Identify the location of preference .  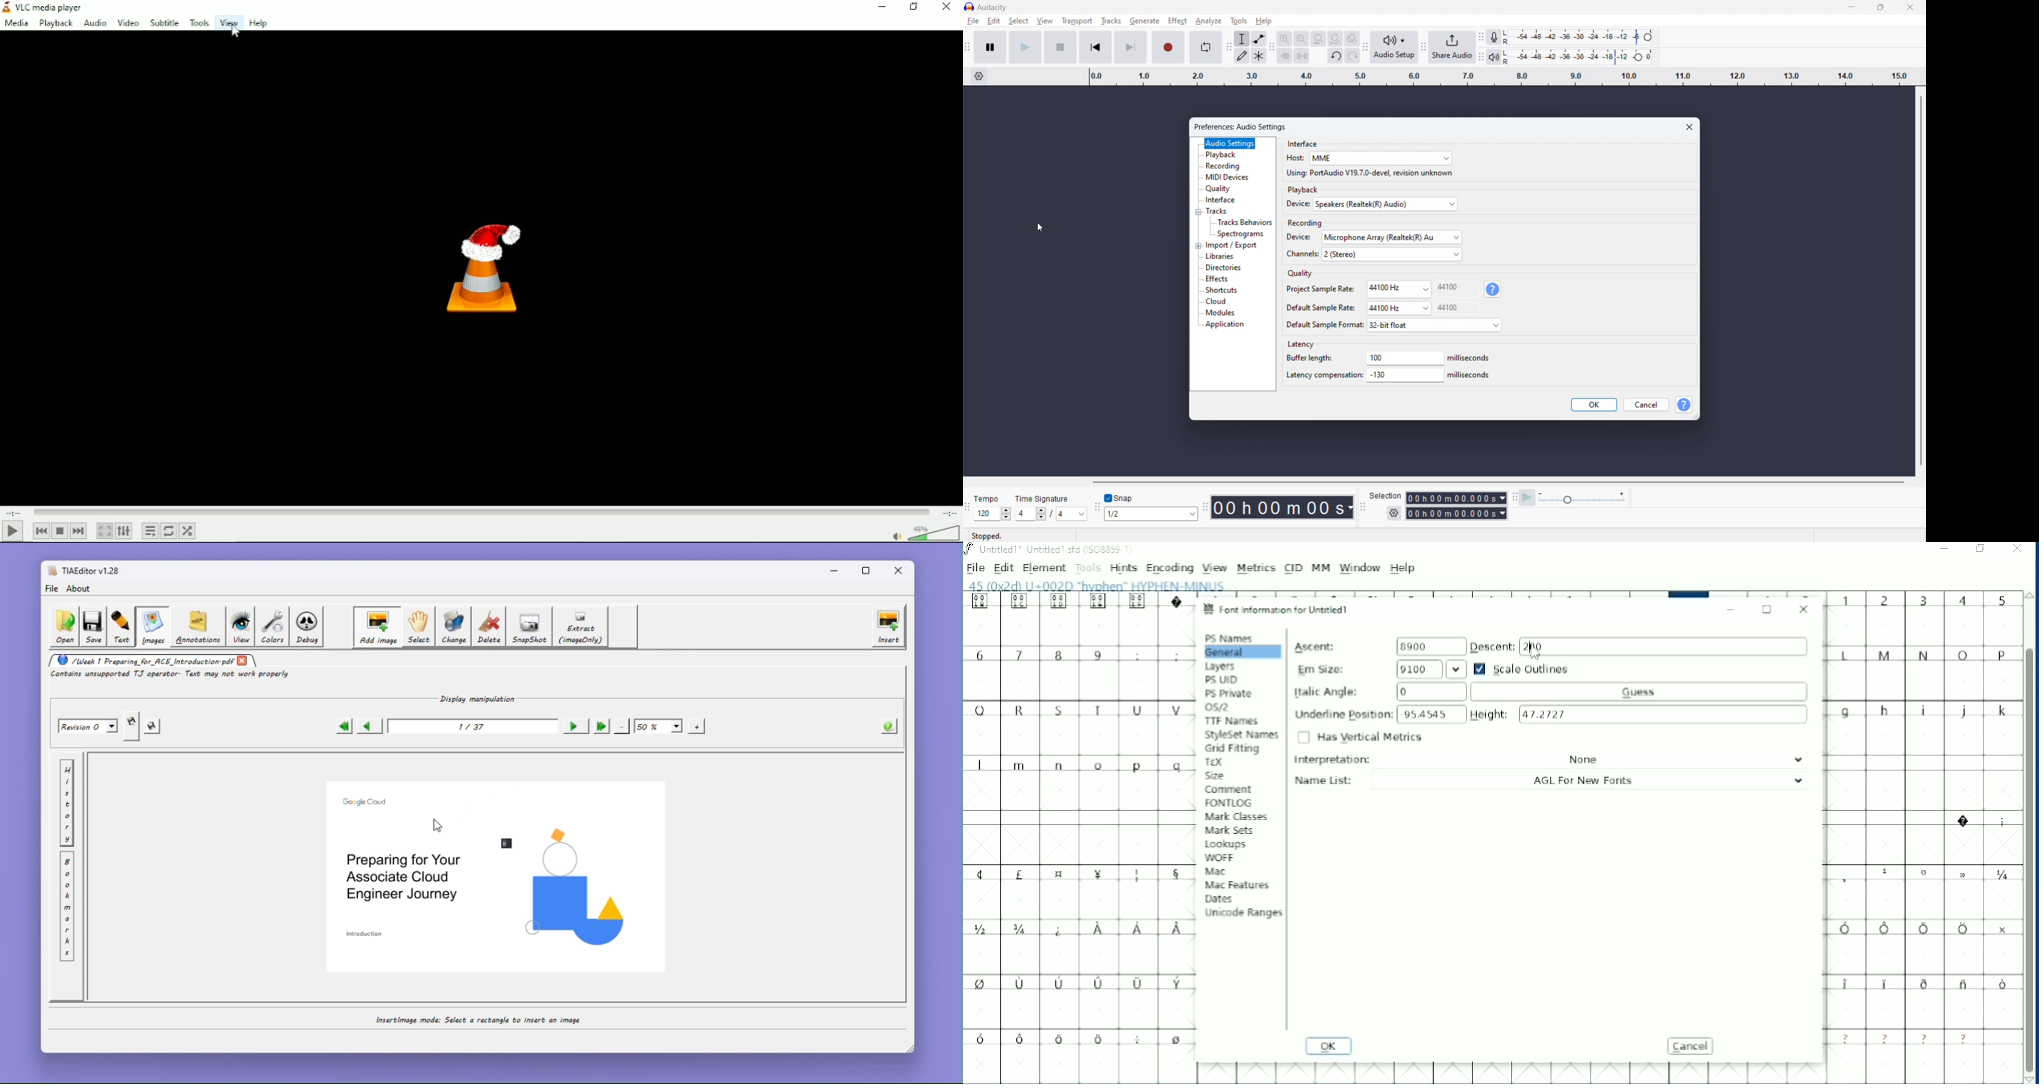
(1240, 127).